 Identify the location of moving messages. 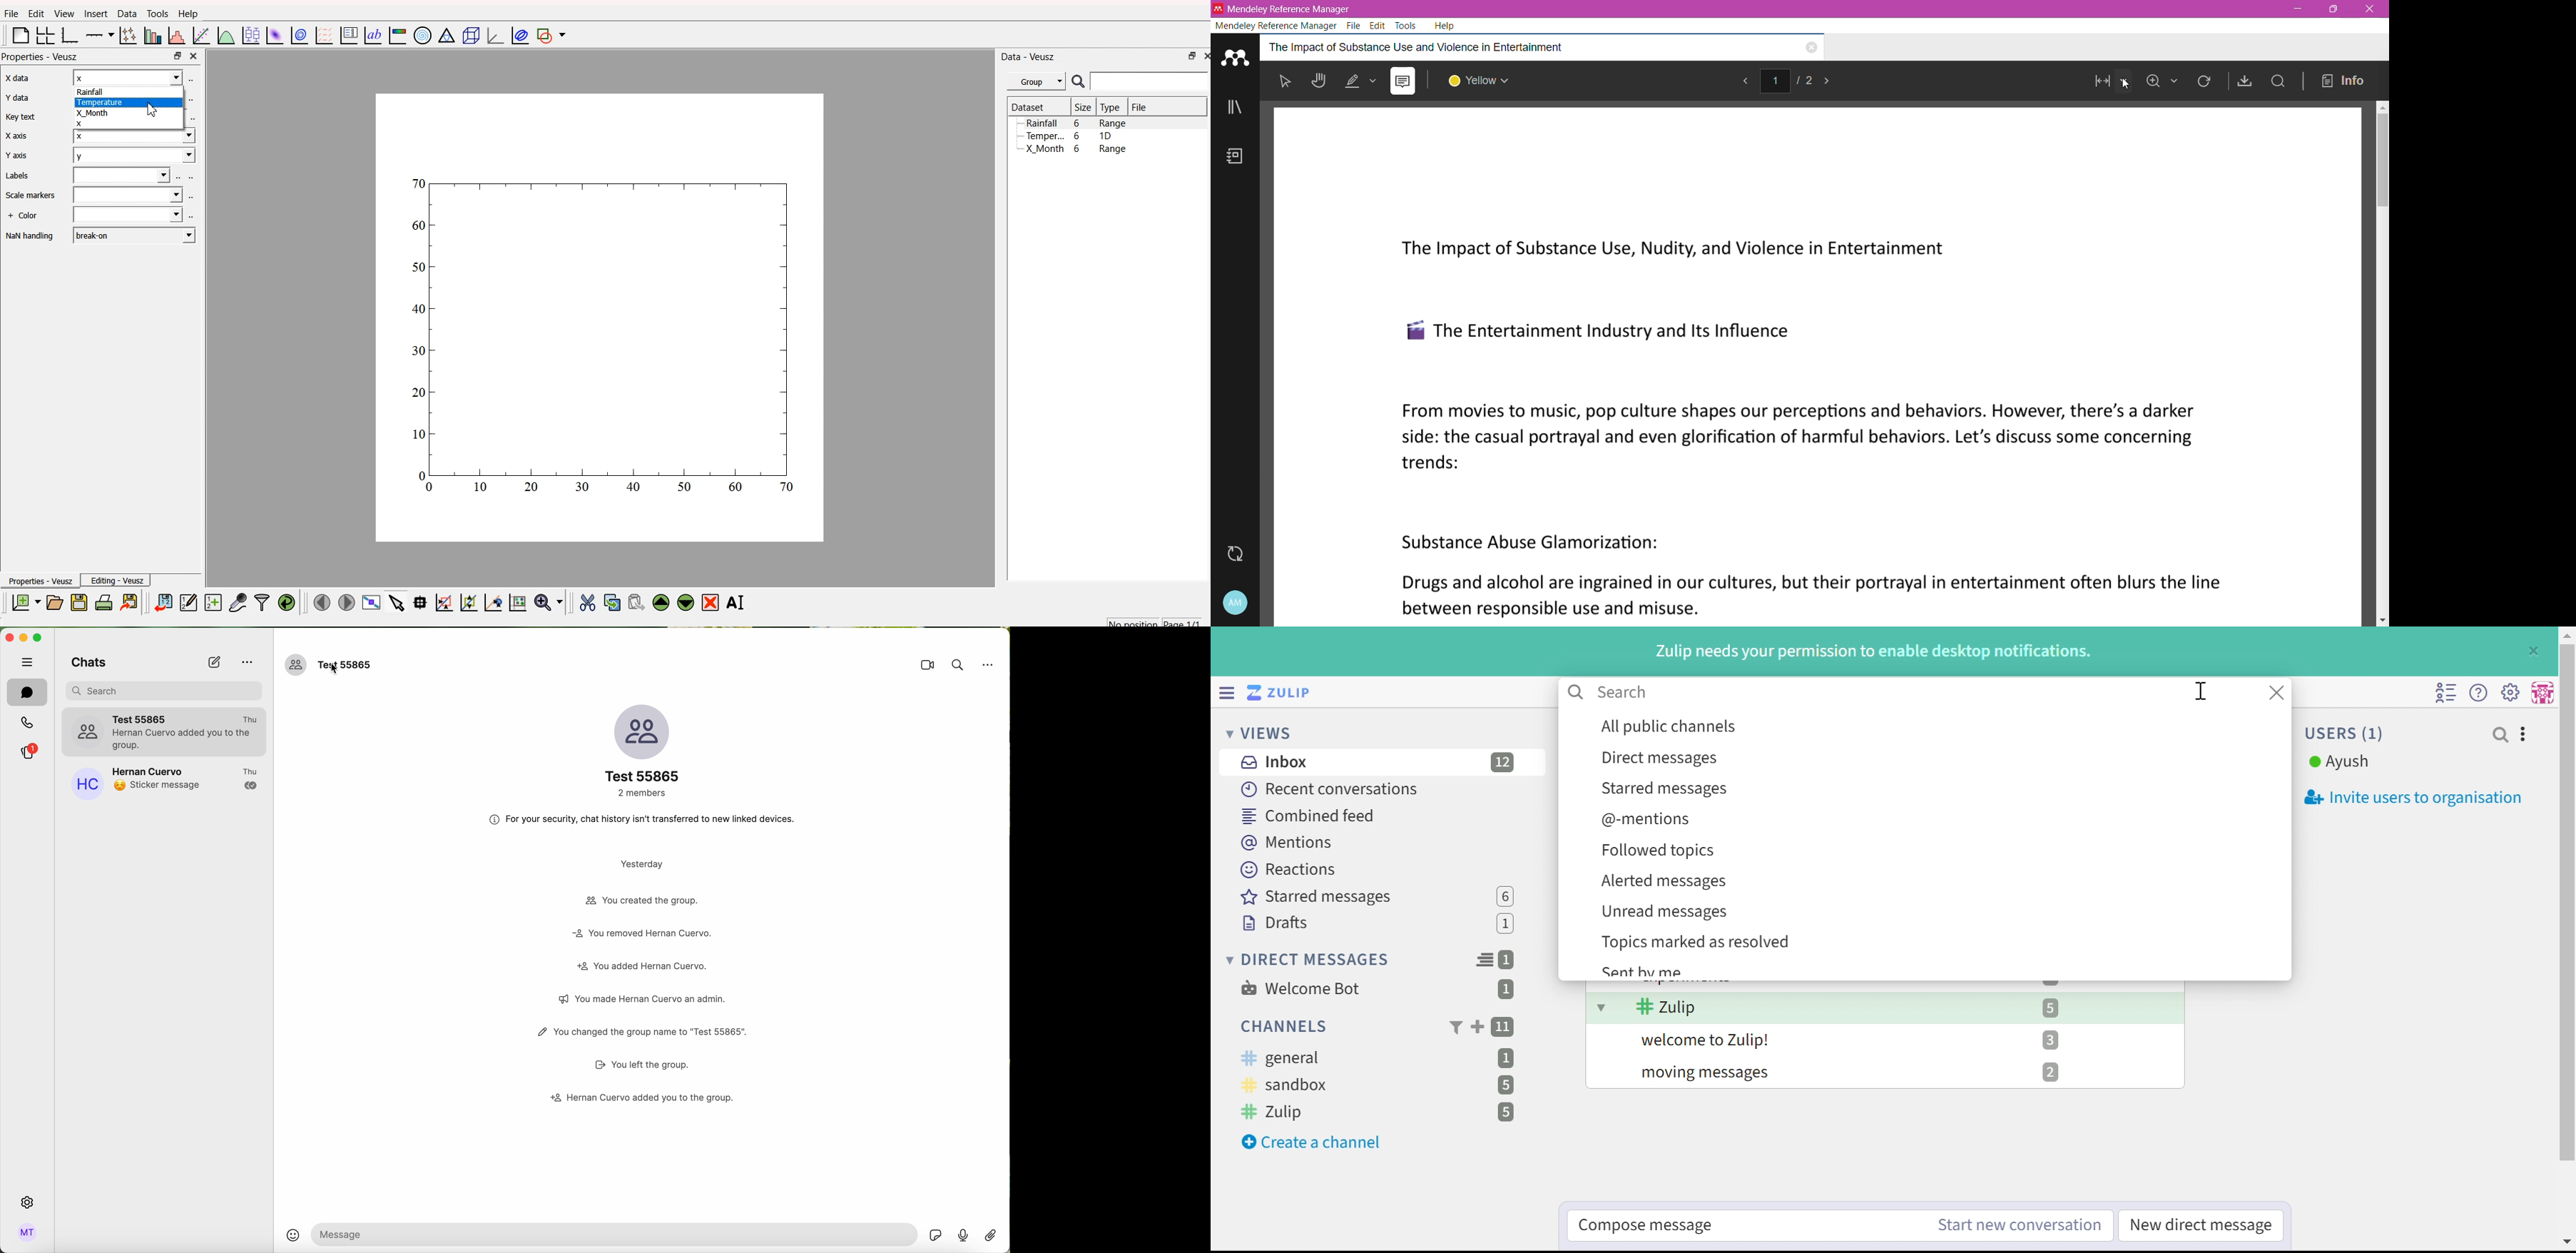
(1708, 1075).